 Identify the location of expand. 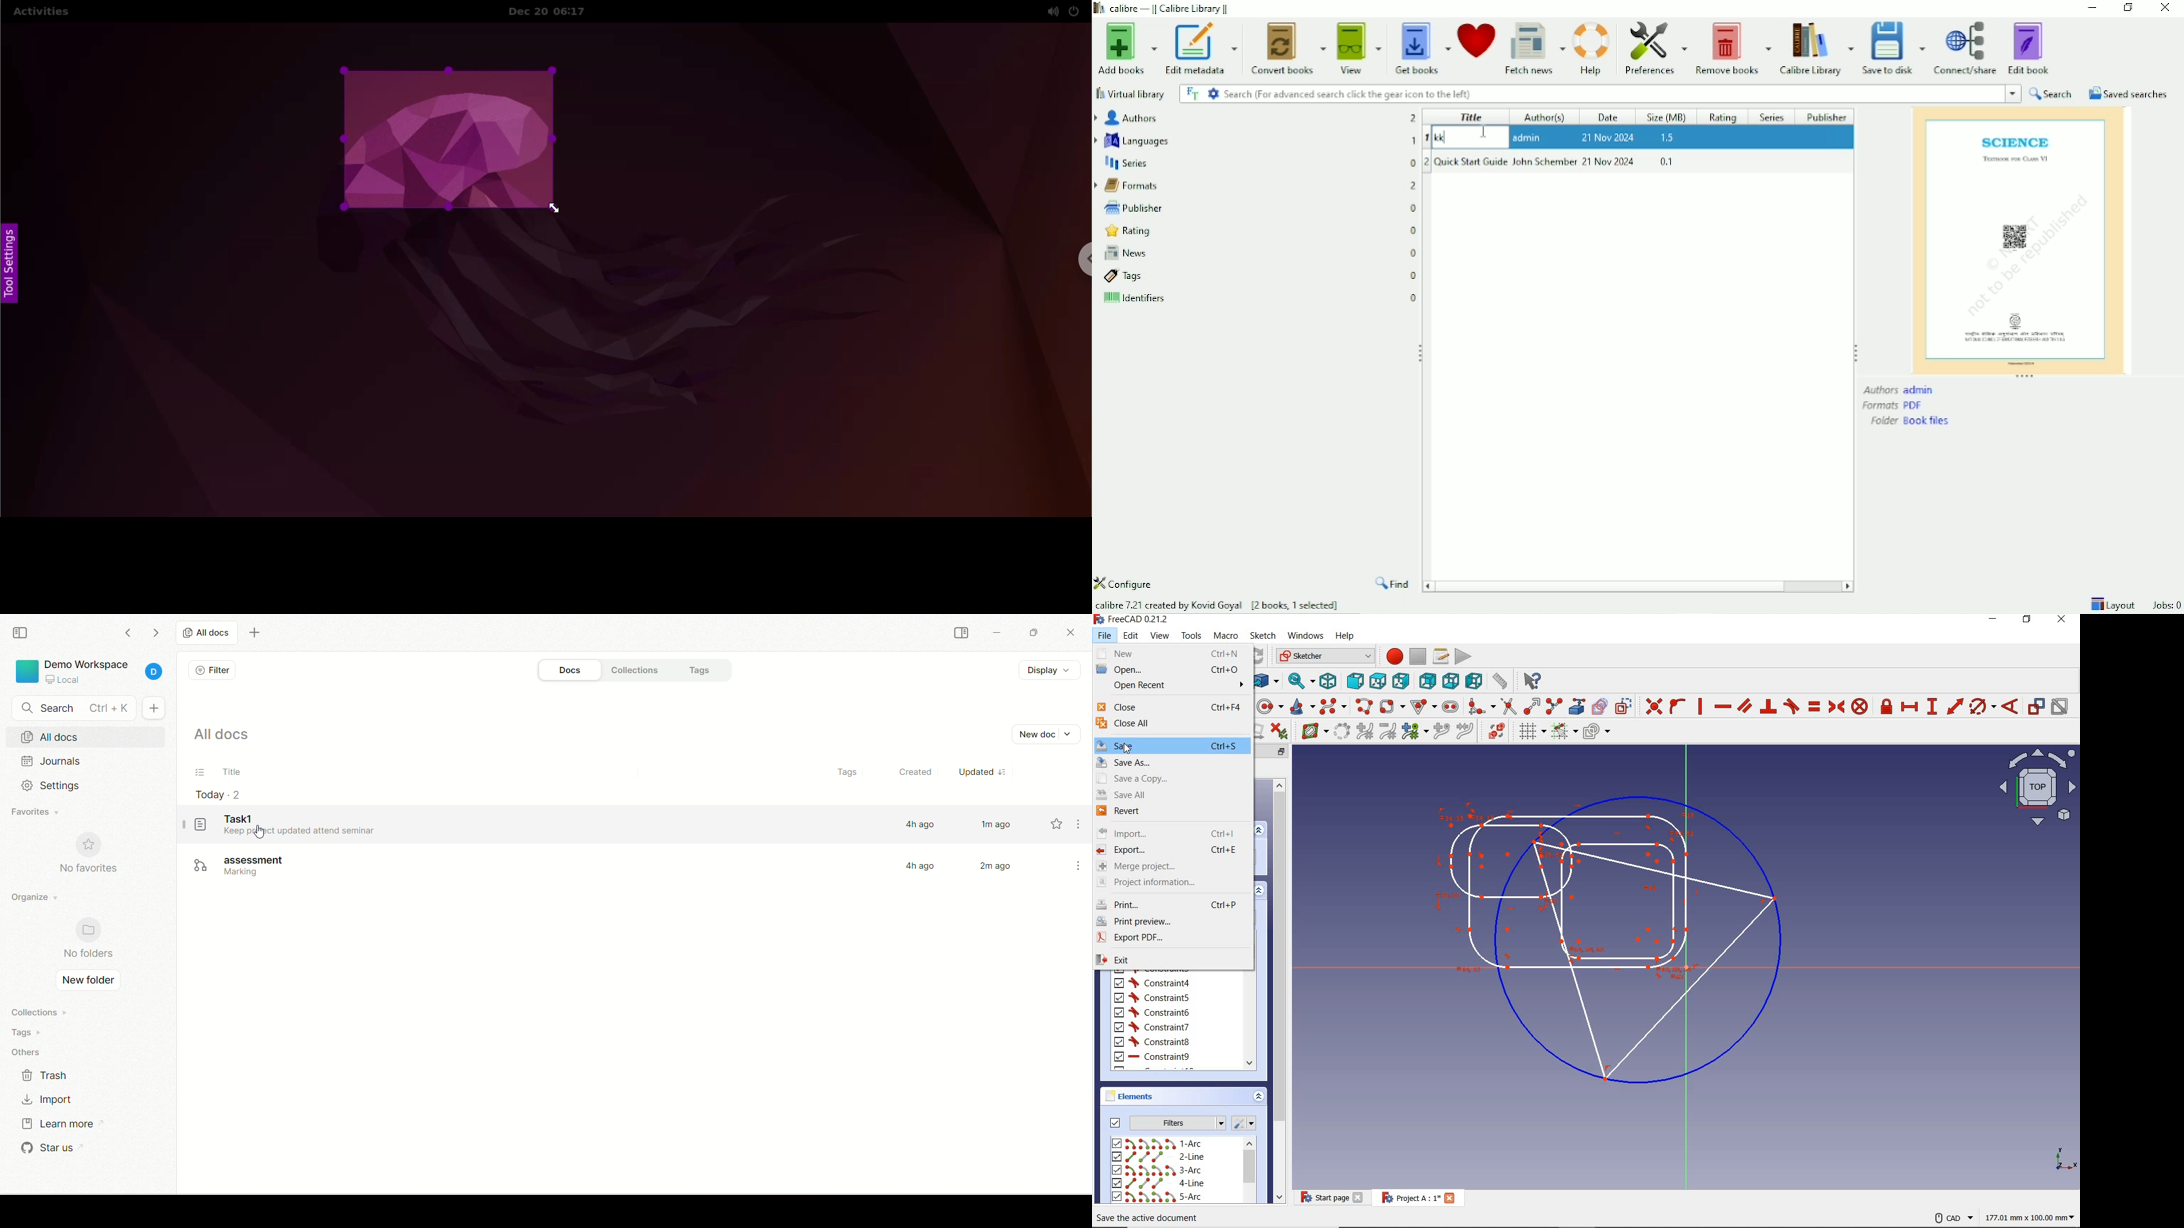
(1260, 890).